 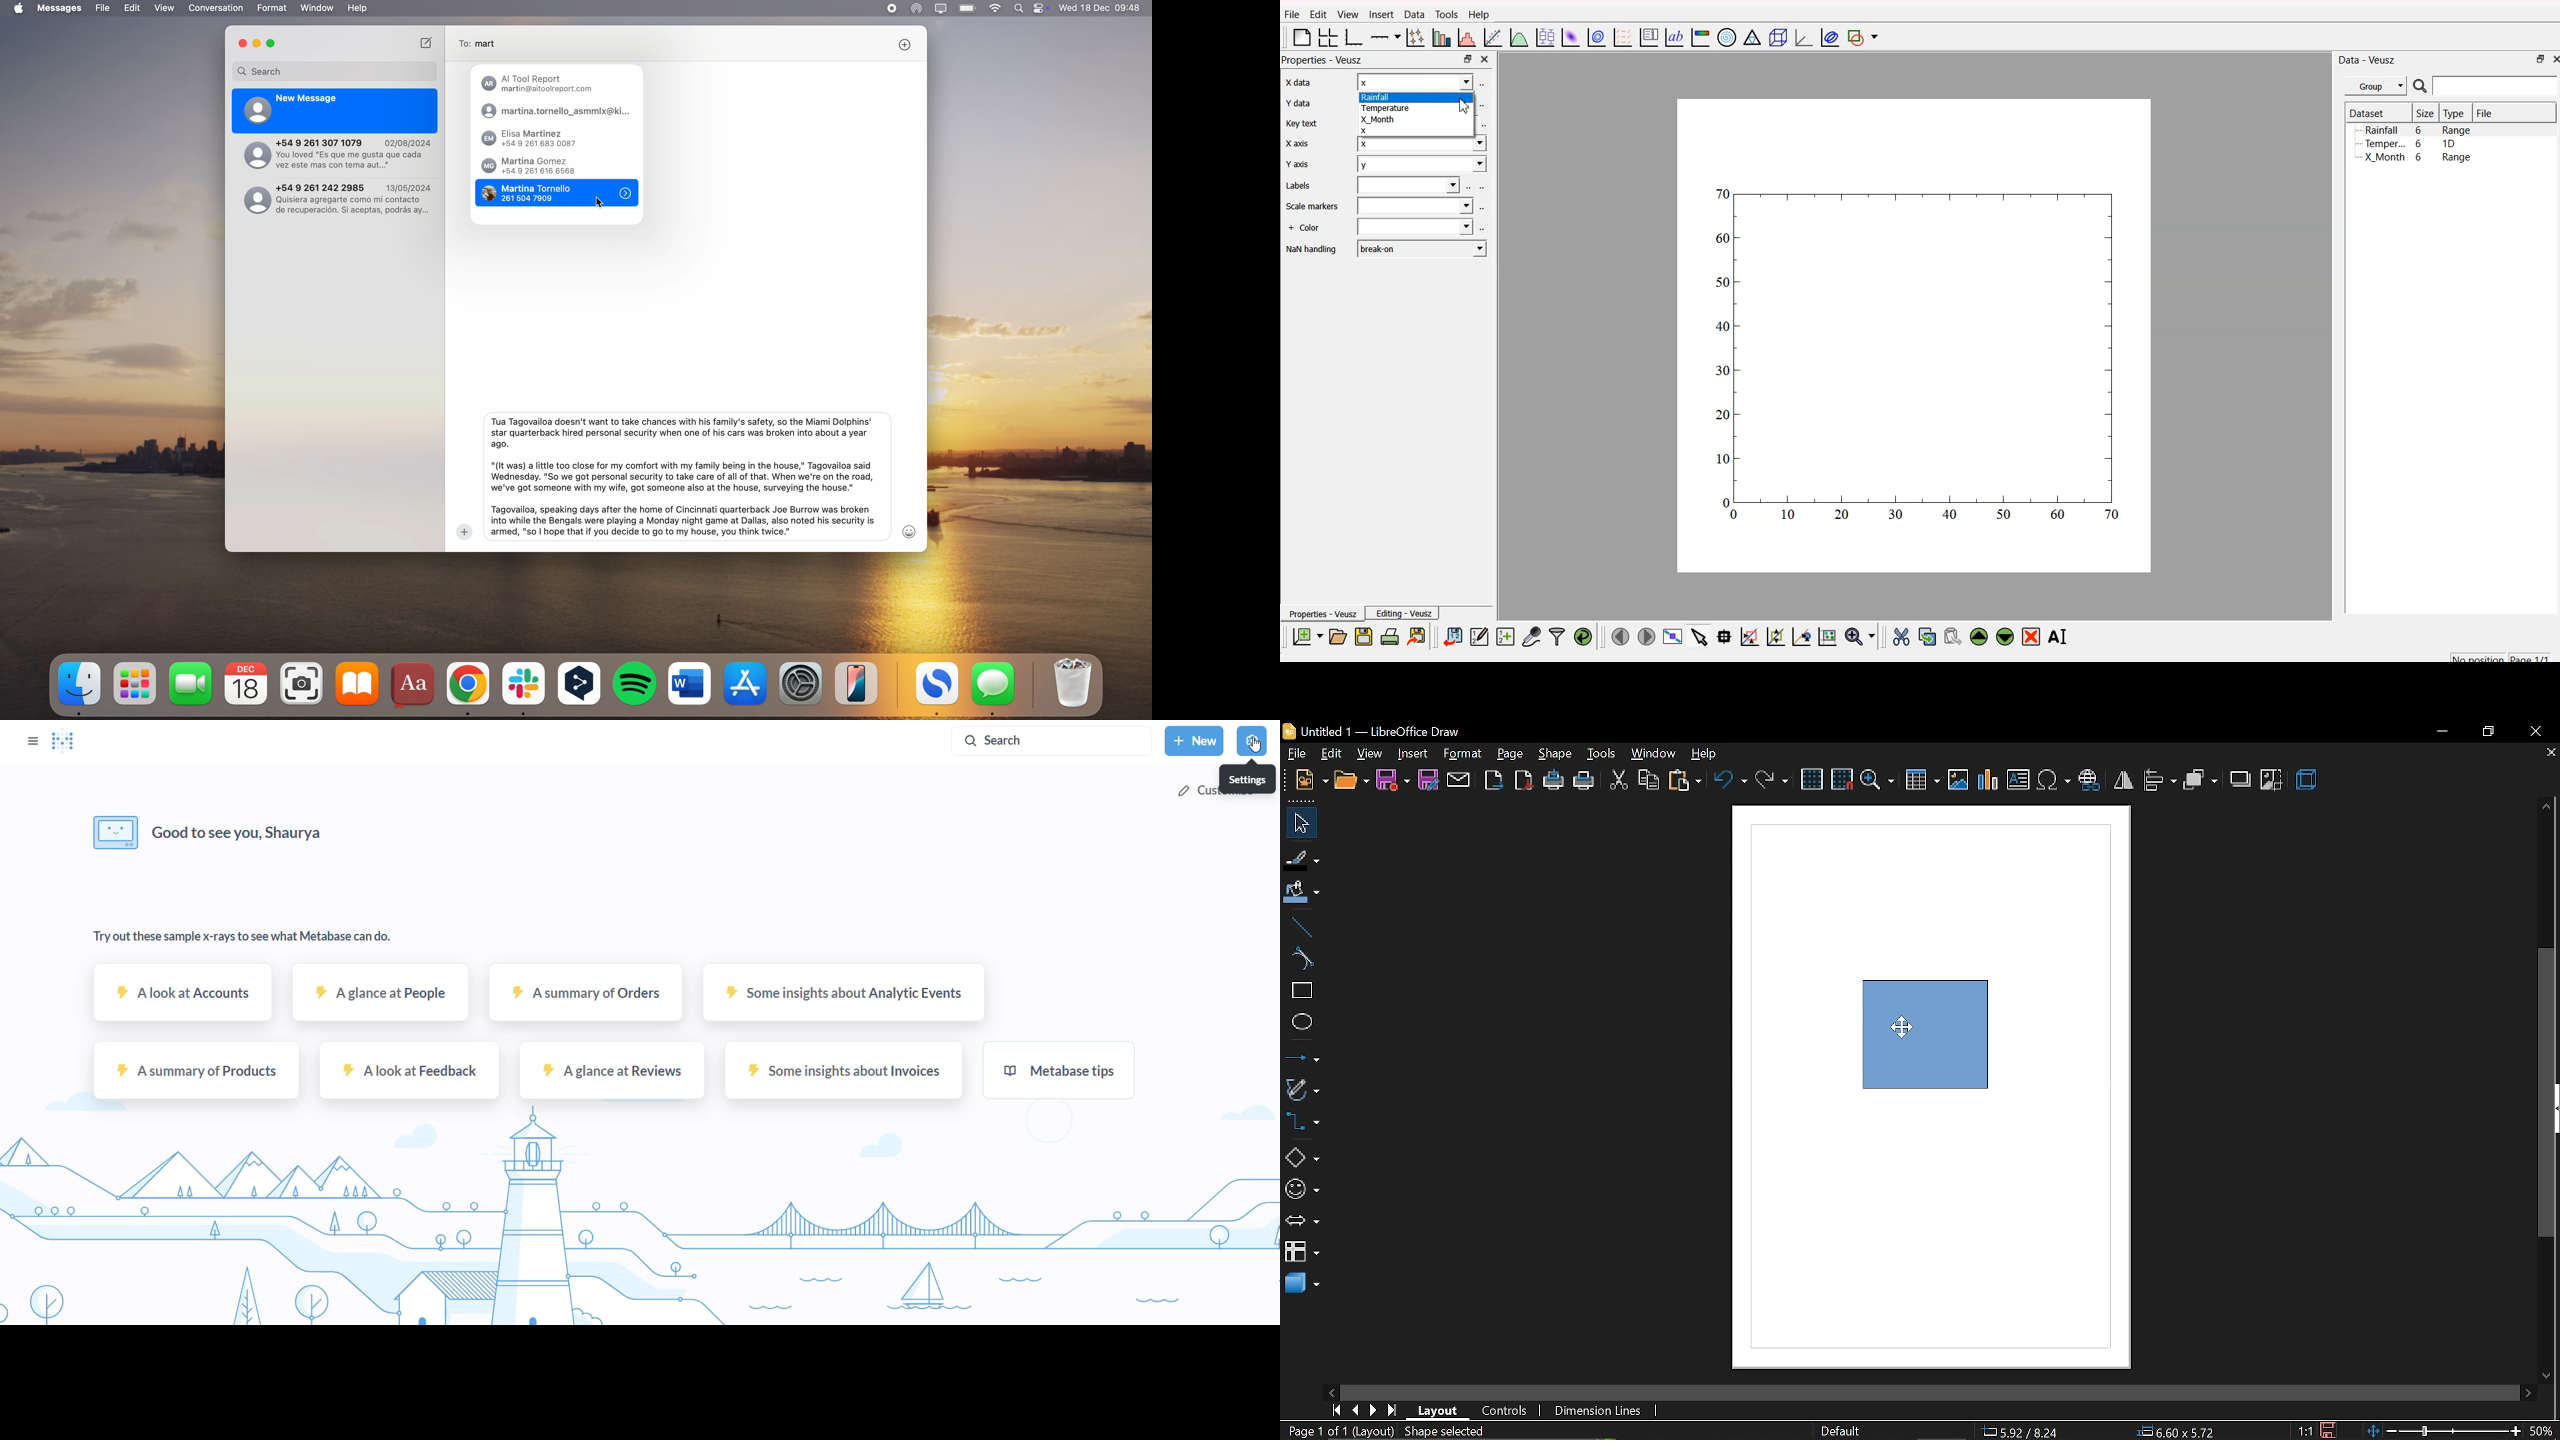 I want to click on Format, so click(x=1465, y=754).